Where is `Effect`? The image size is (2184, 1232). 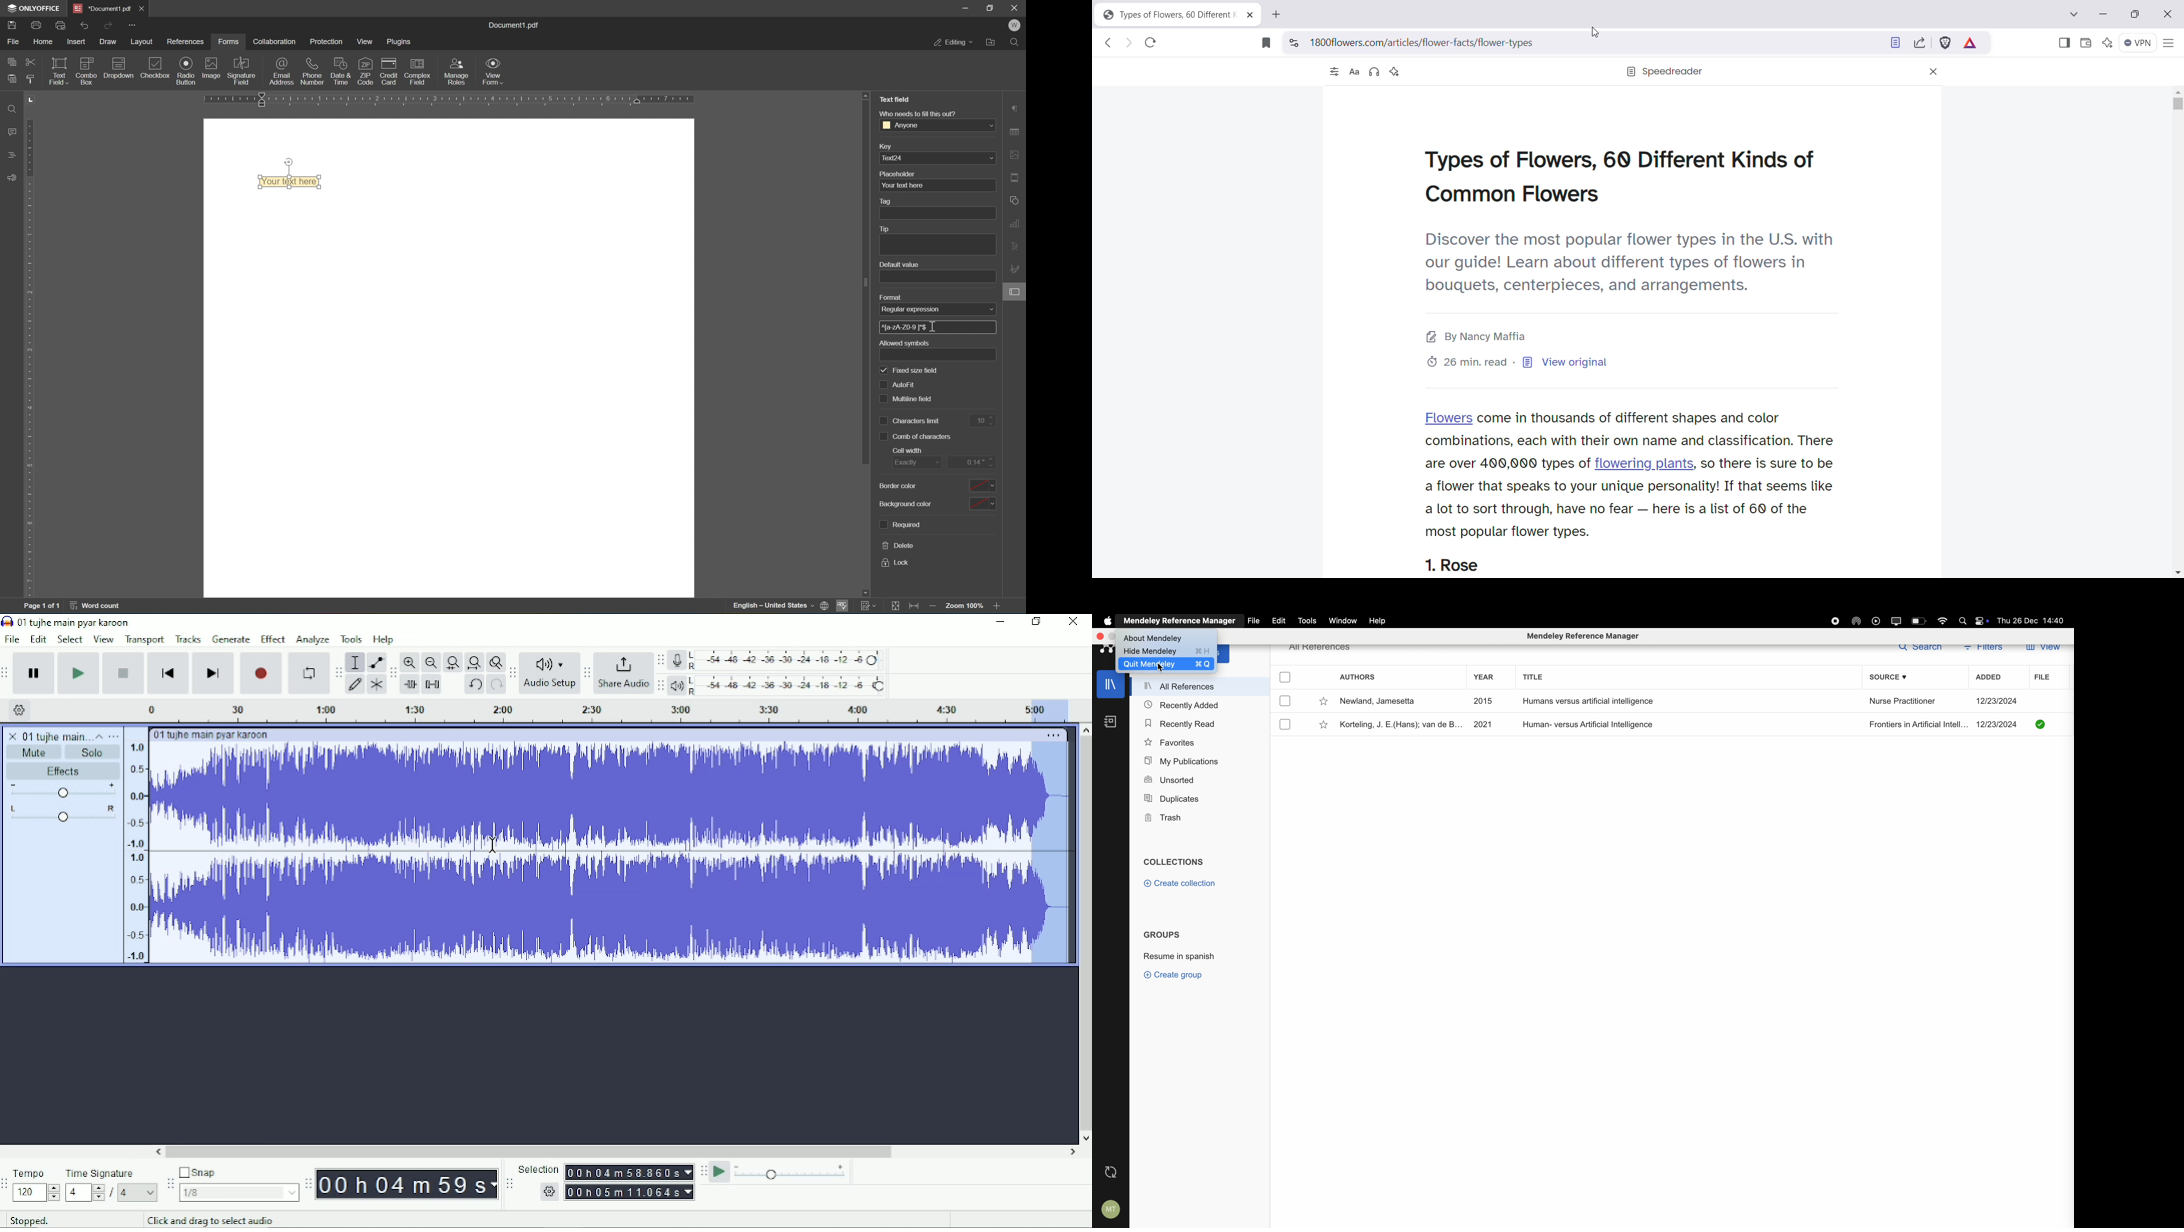 Effect is located at coordinates (274, 639).